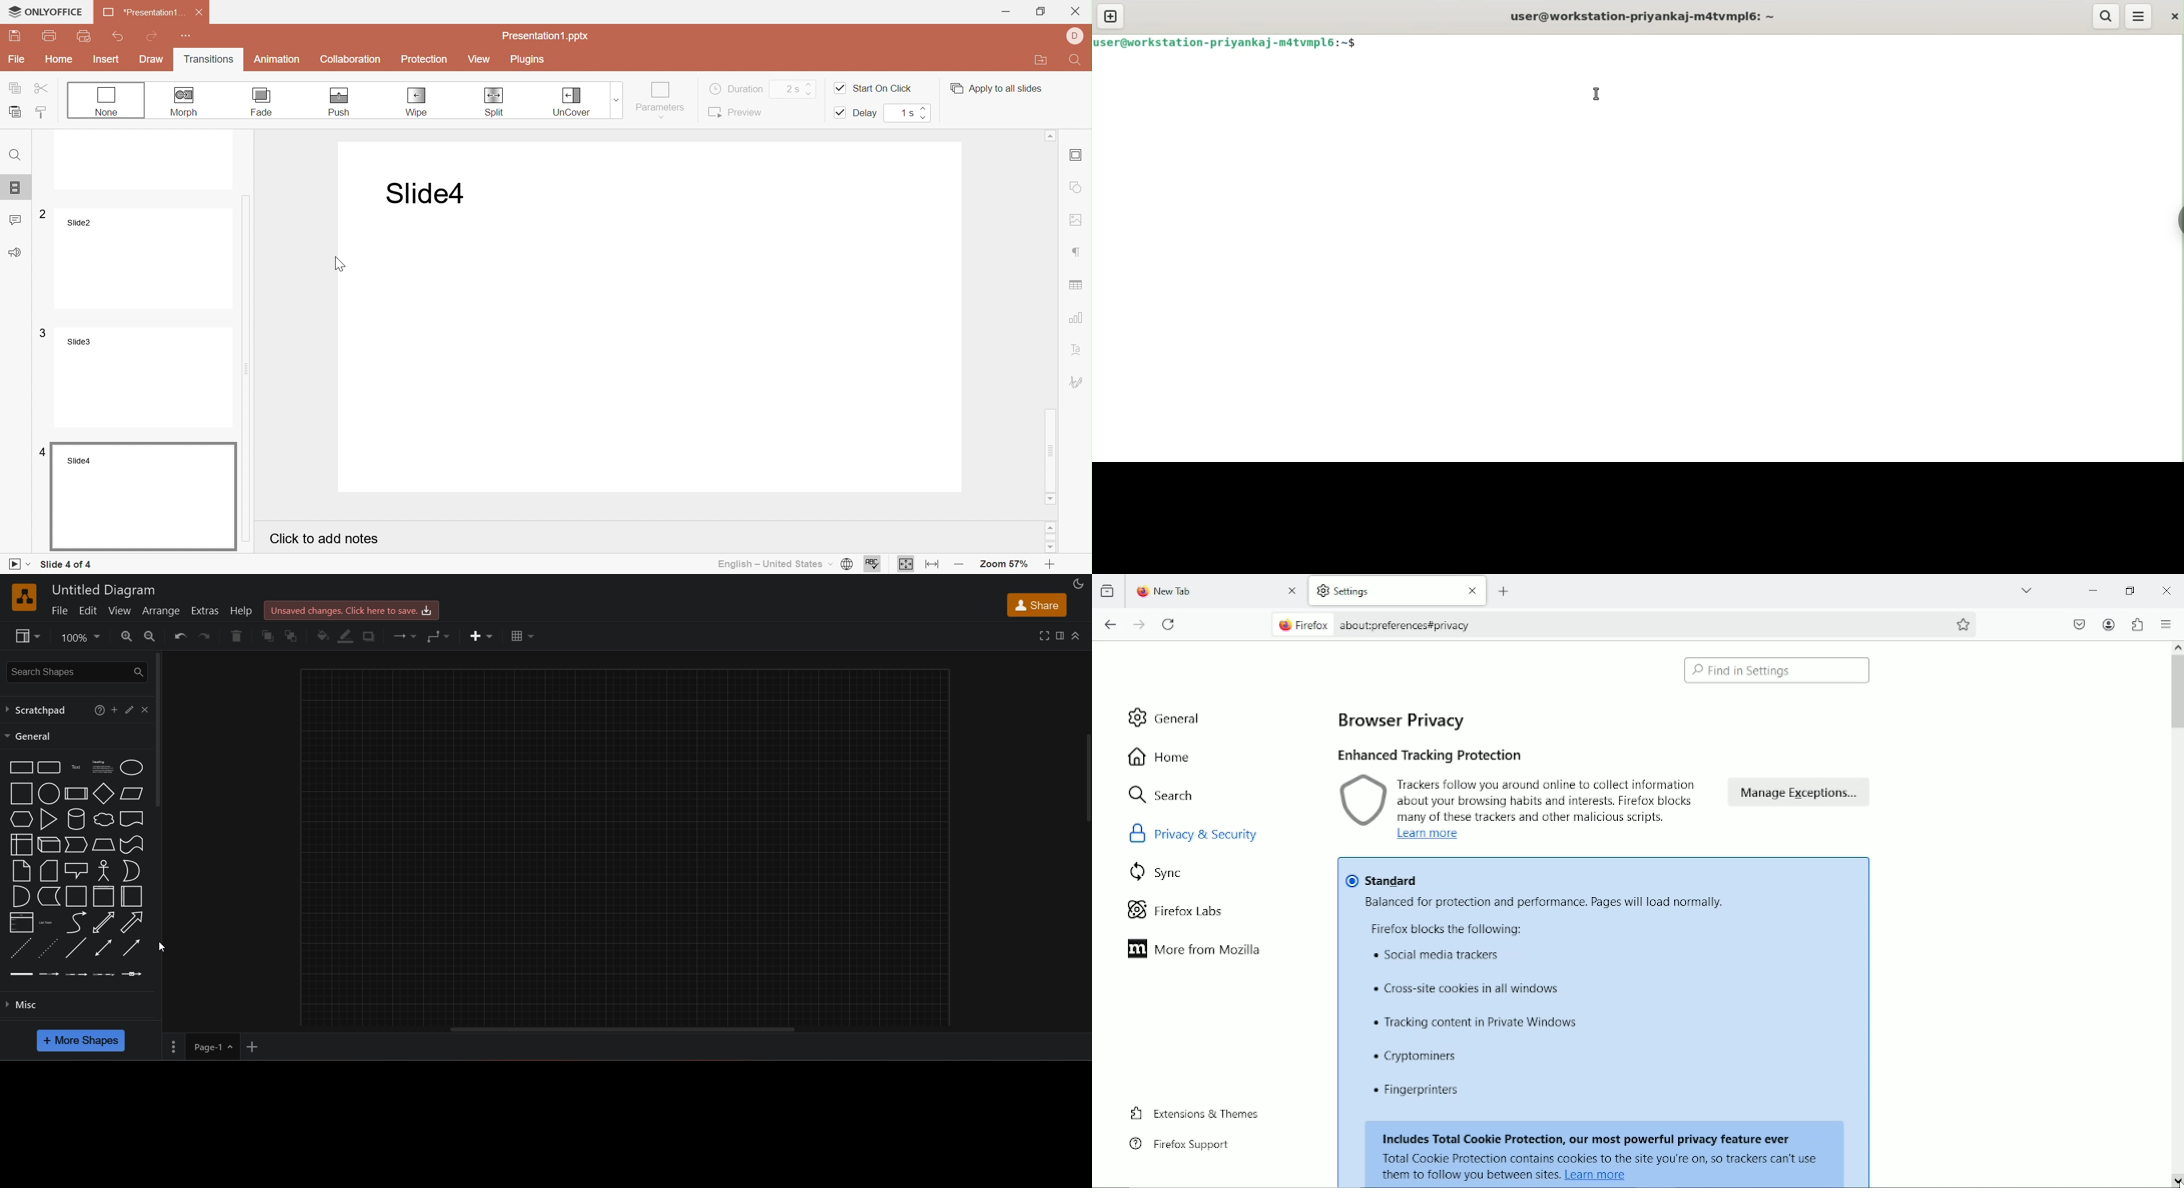 Image resolution: width=2184 pixels, height=1204 pixels. What do you see at coordinates (660, 100) in the screenshot?
I see `Parameters` at bounding box center [660, 100].